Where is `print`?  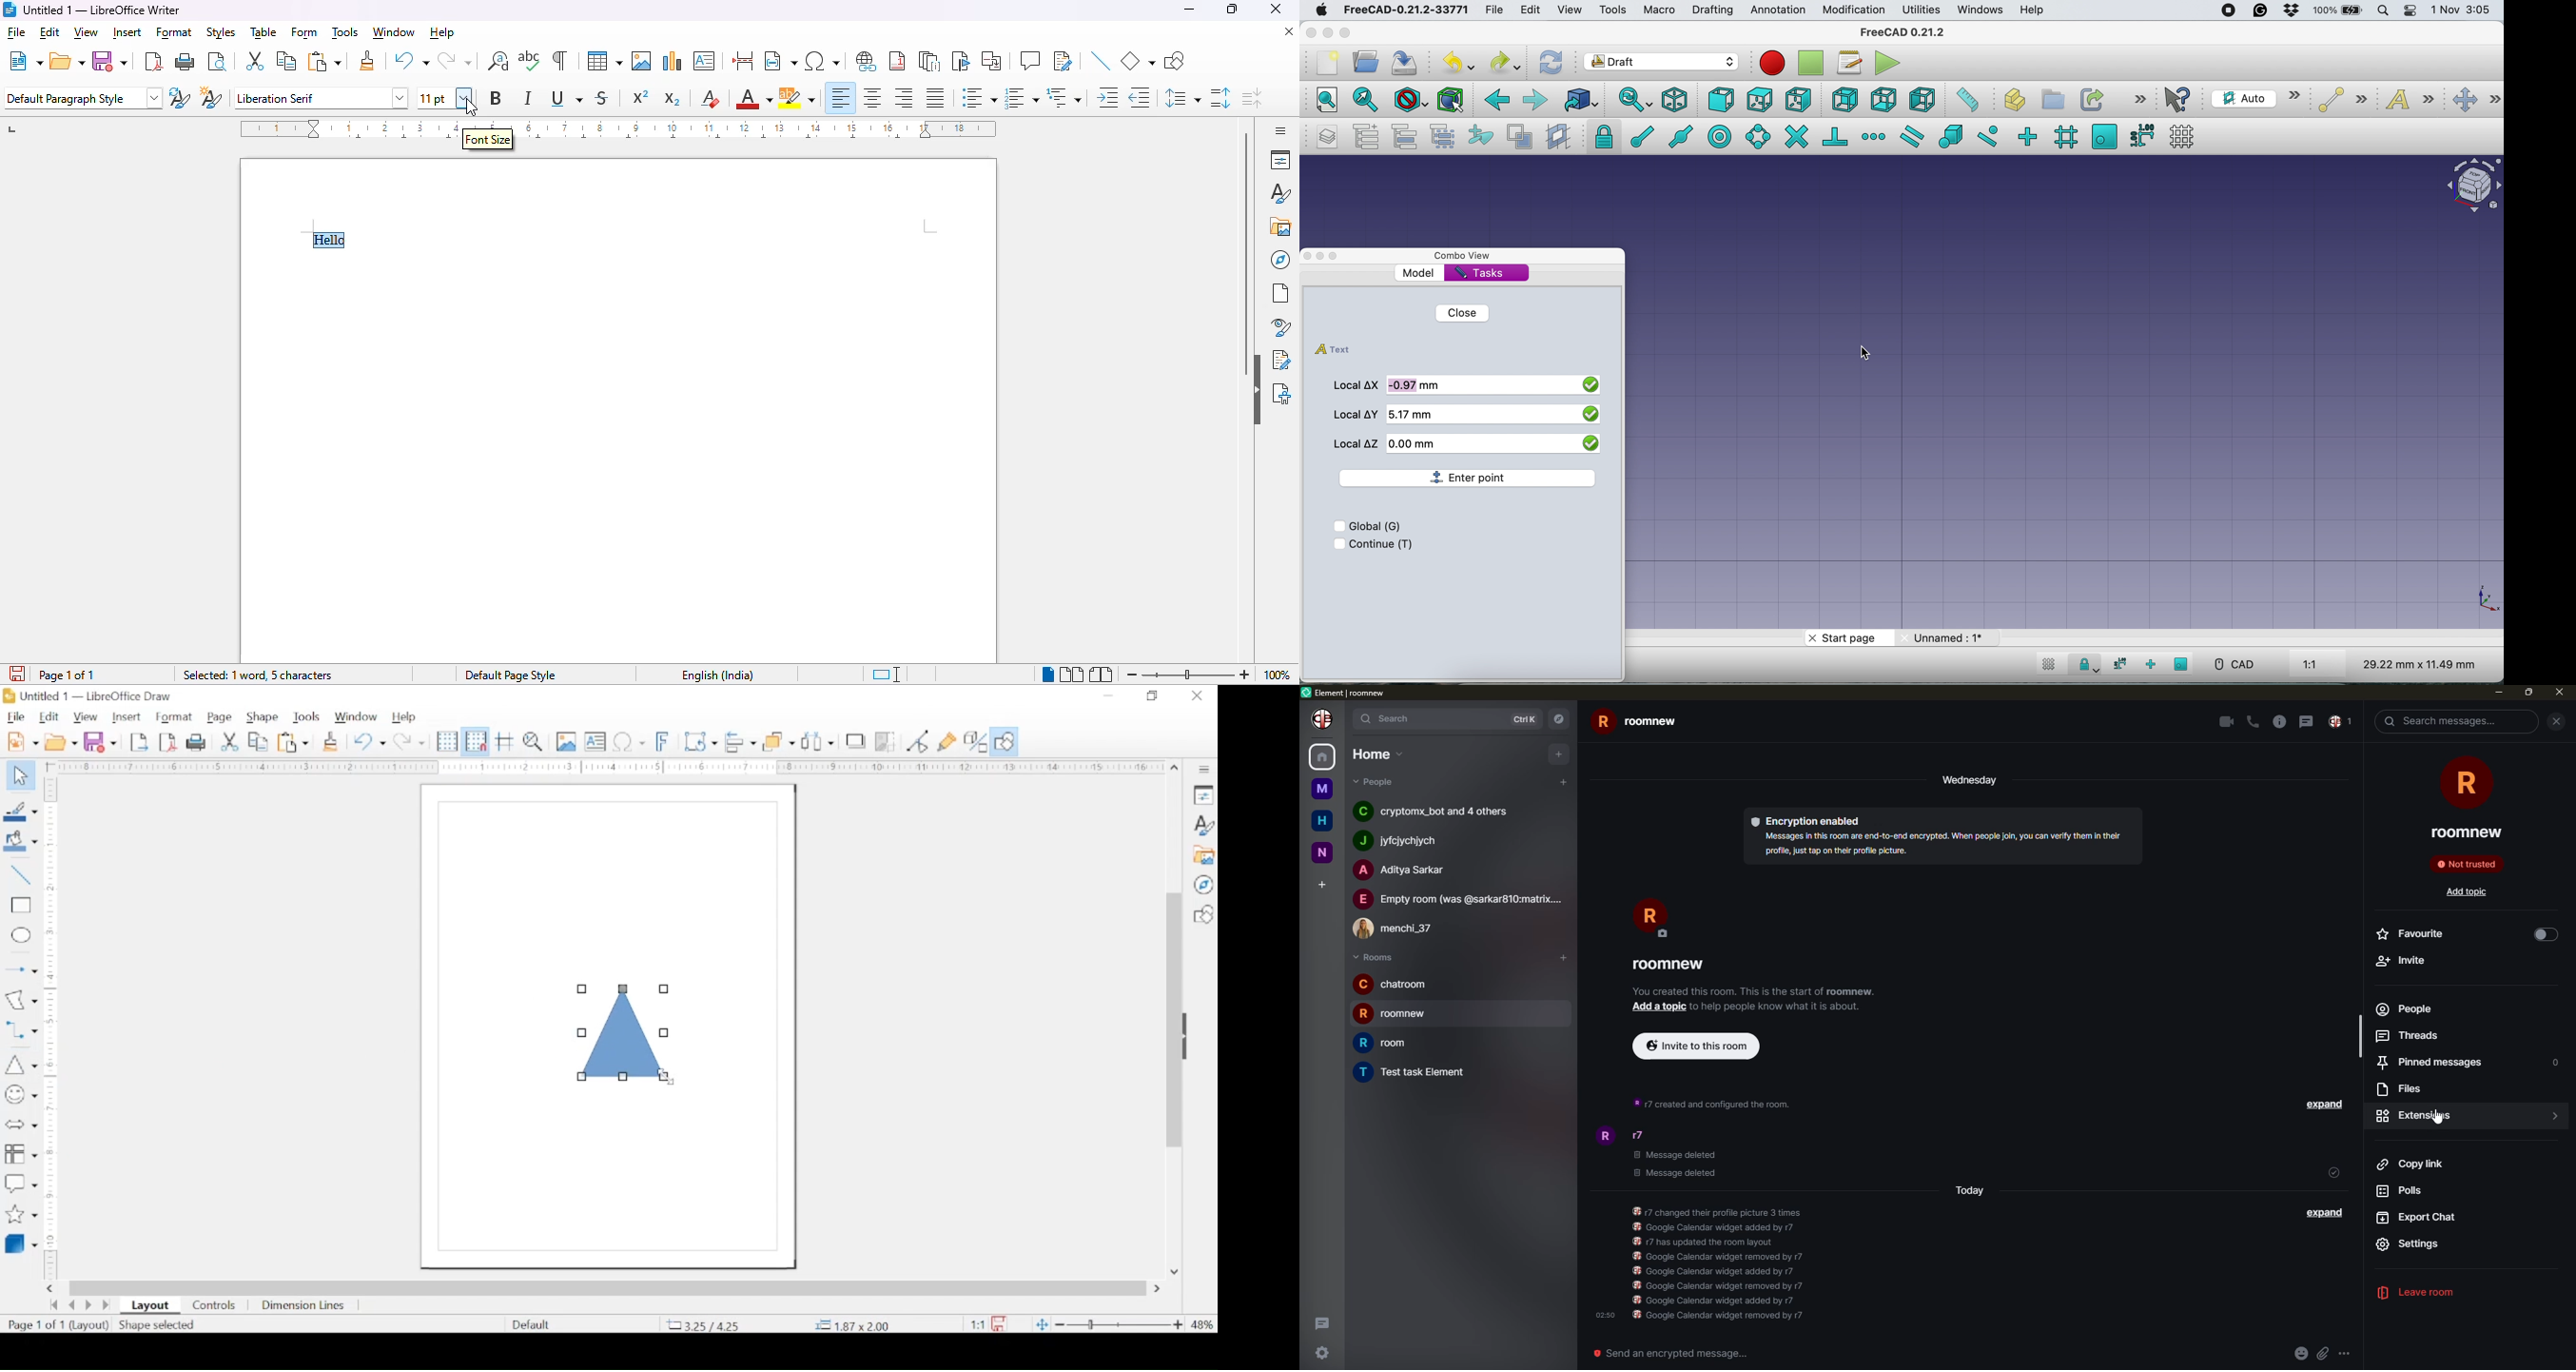 print is located at coordinates (186, 62).